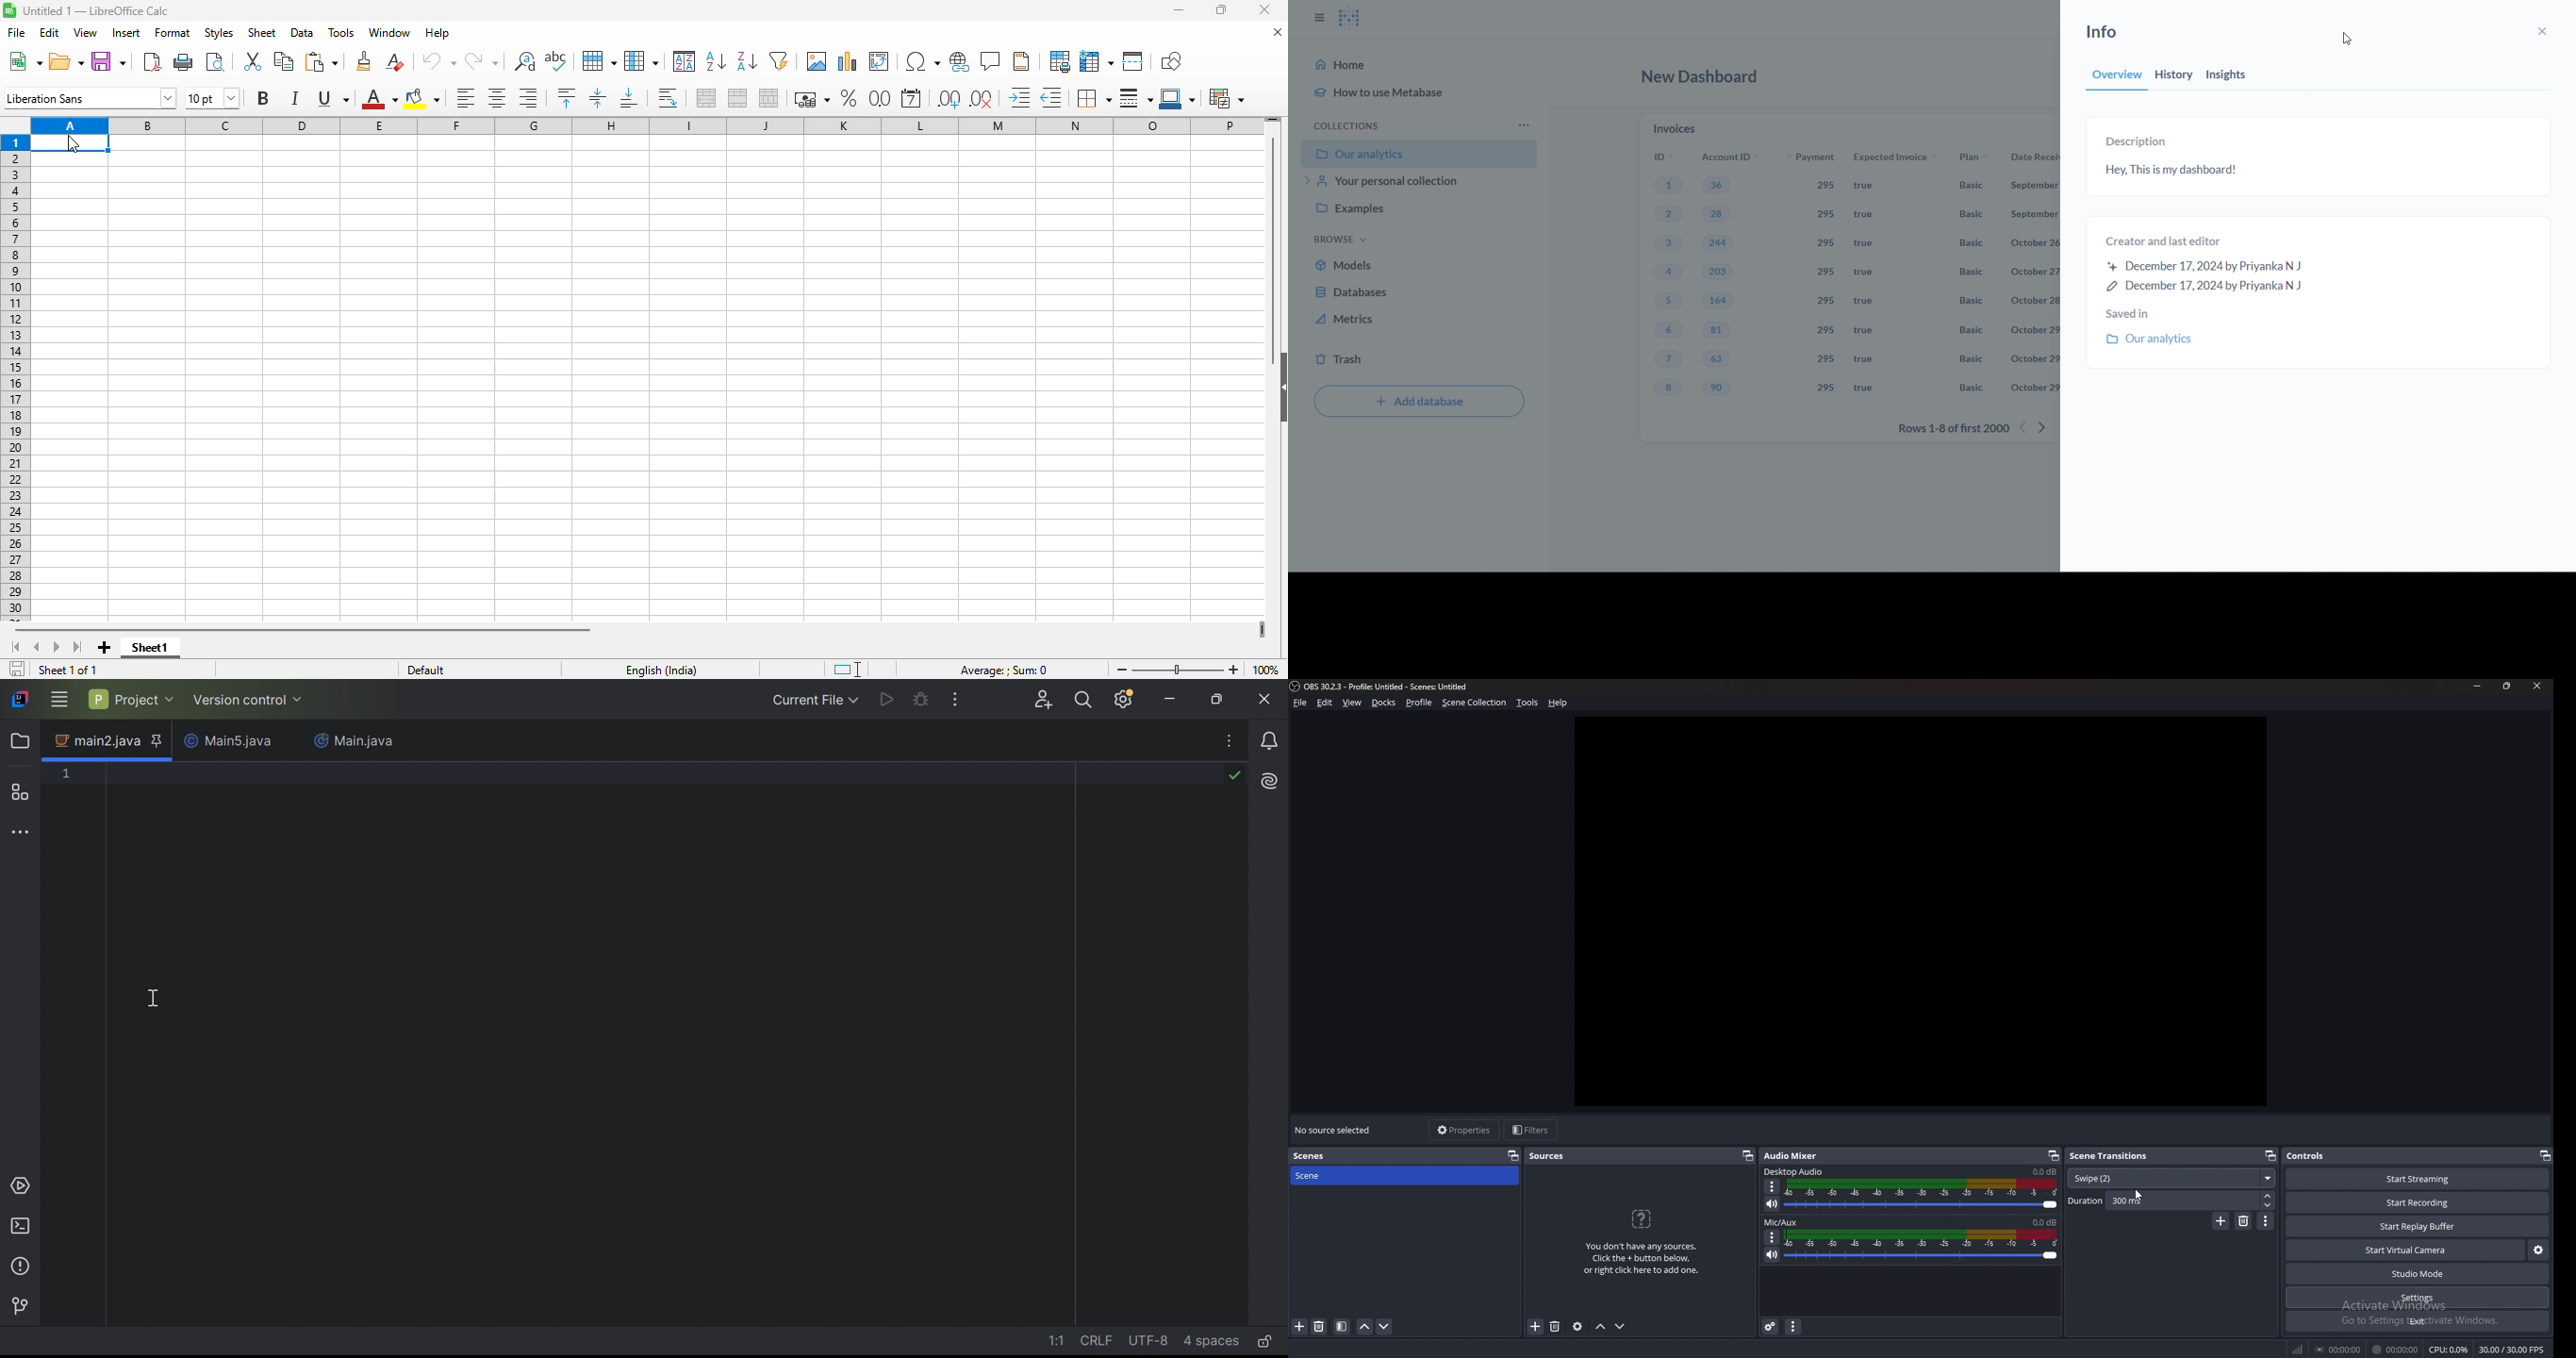  What do you see at coordinates (961, 61) in the screenshot?
I see `insert hyperlink` at bounding box center [961, 61].